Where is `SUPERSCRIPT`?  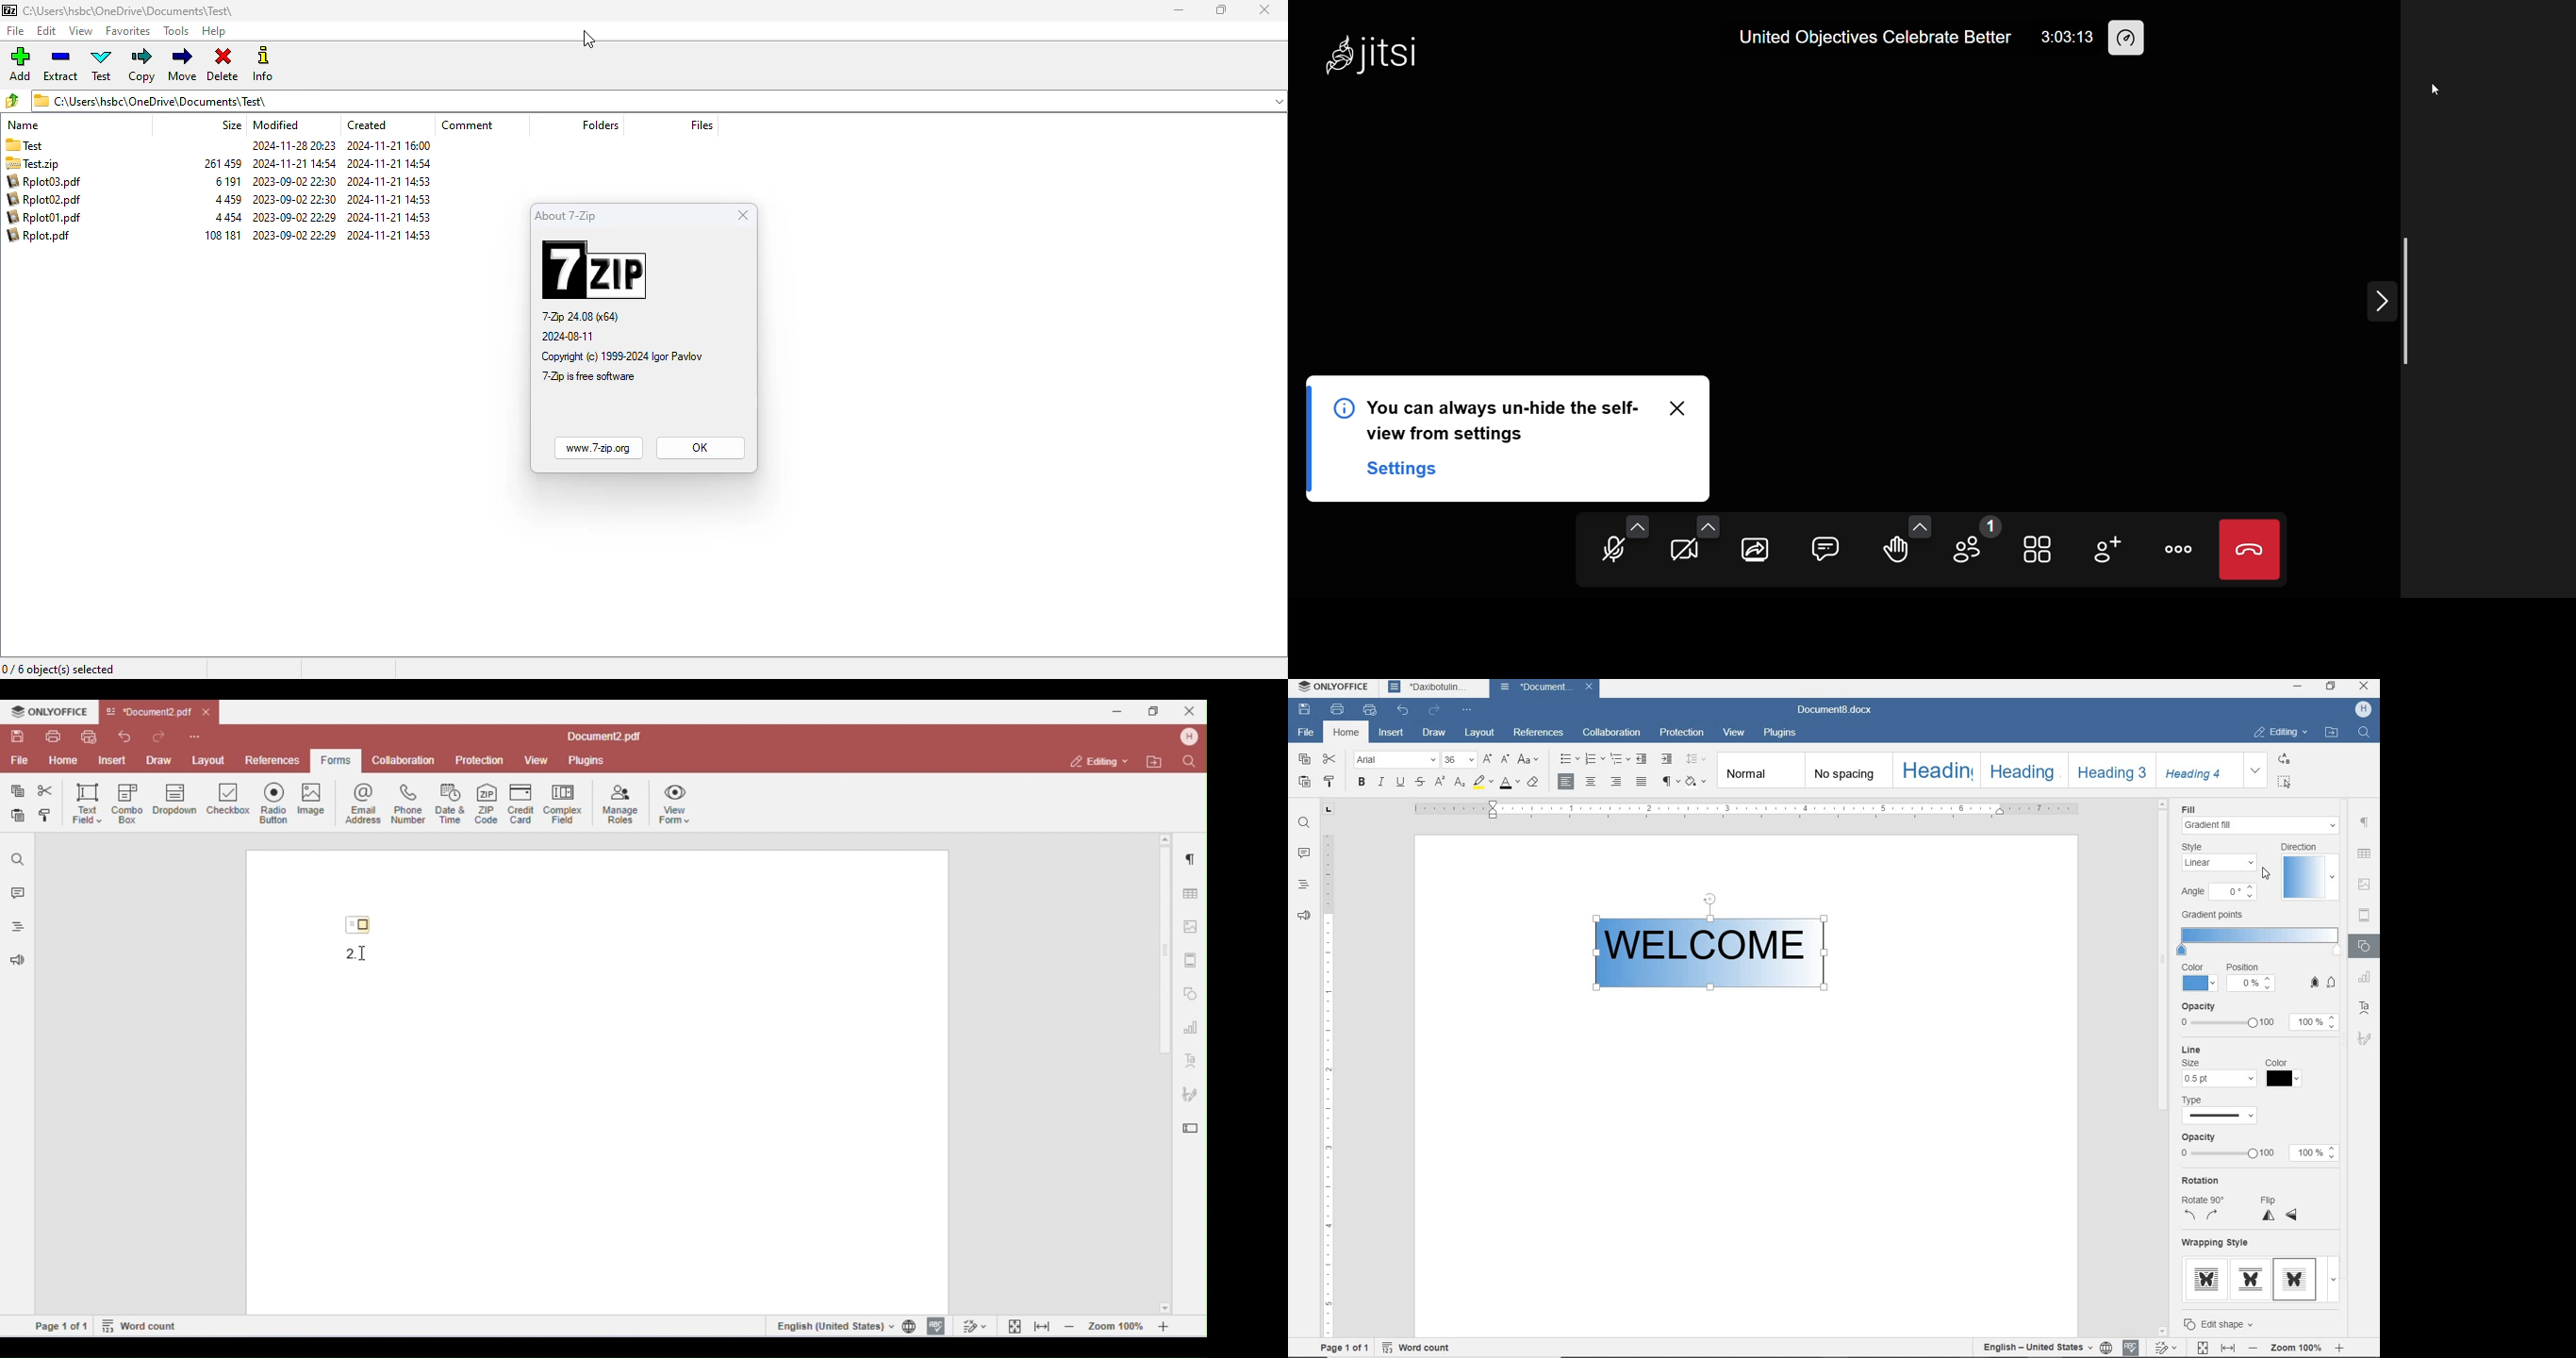 SUPERSCRIPT is located at coordinates (1439, 782).